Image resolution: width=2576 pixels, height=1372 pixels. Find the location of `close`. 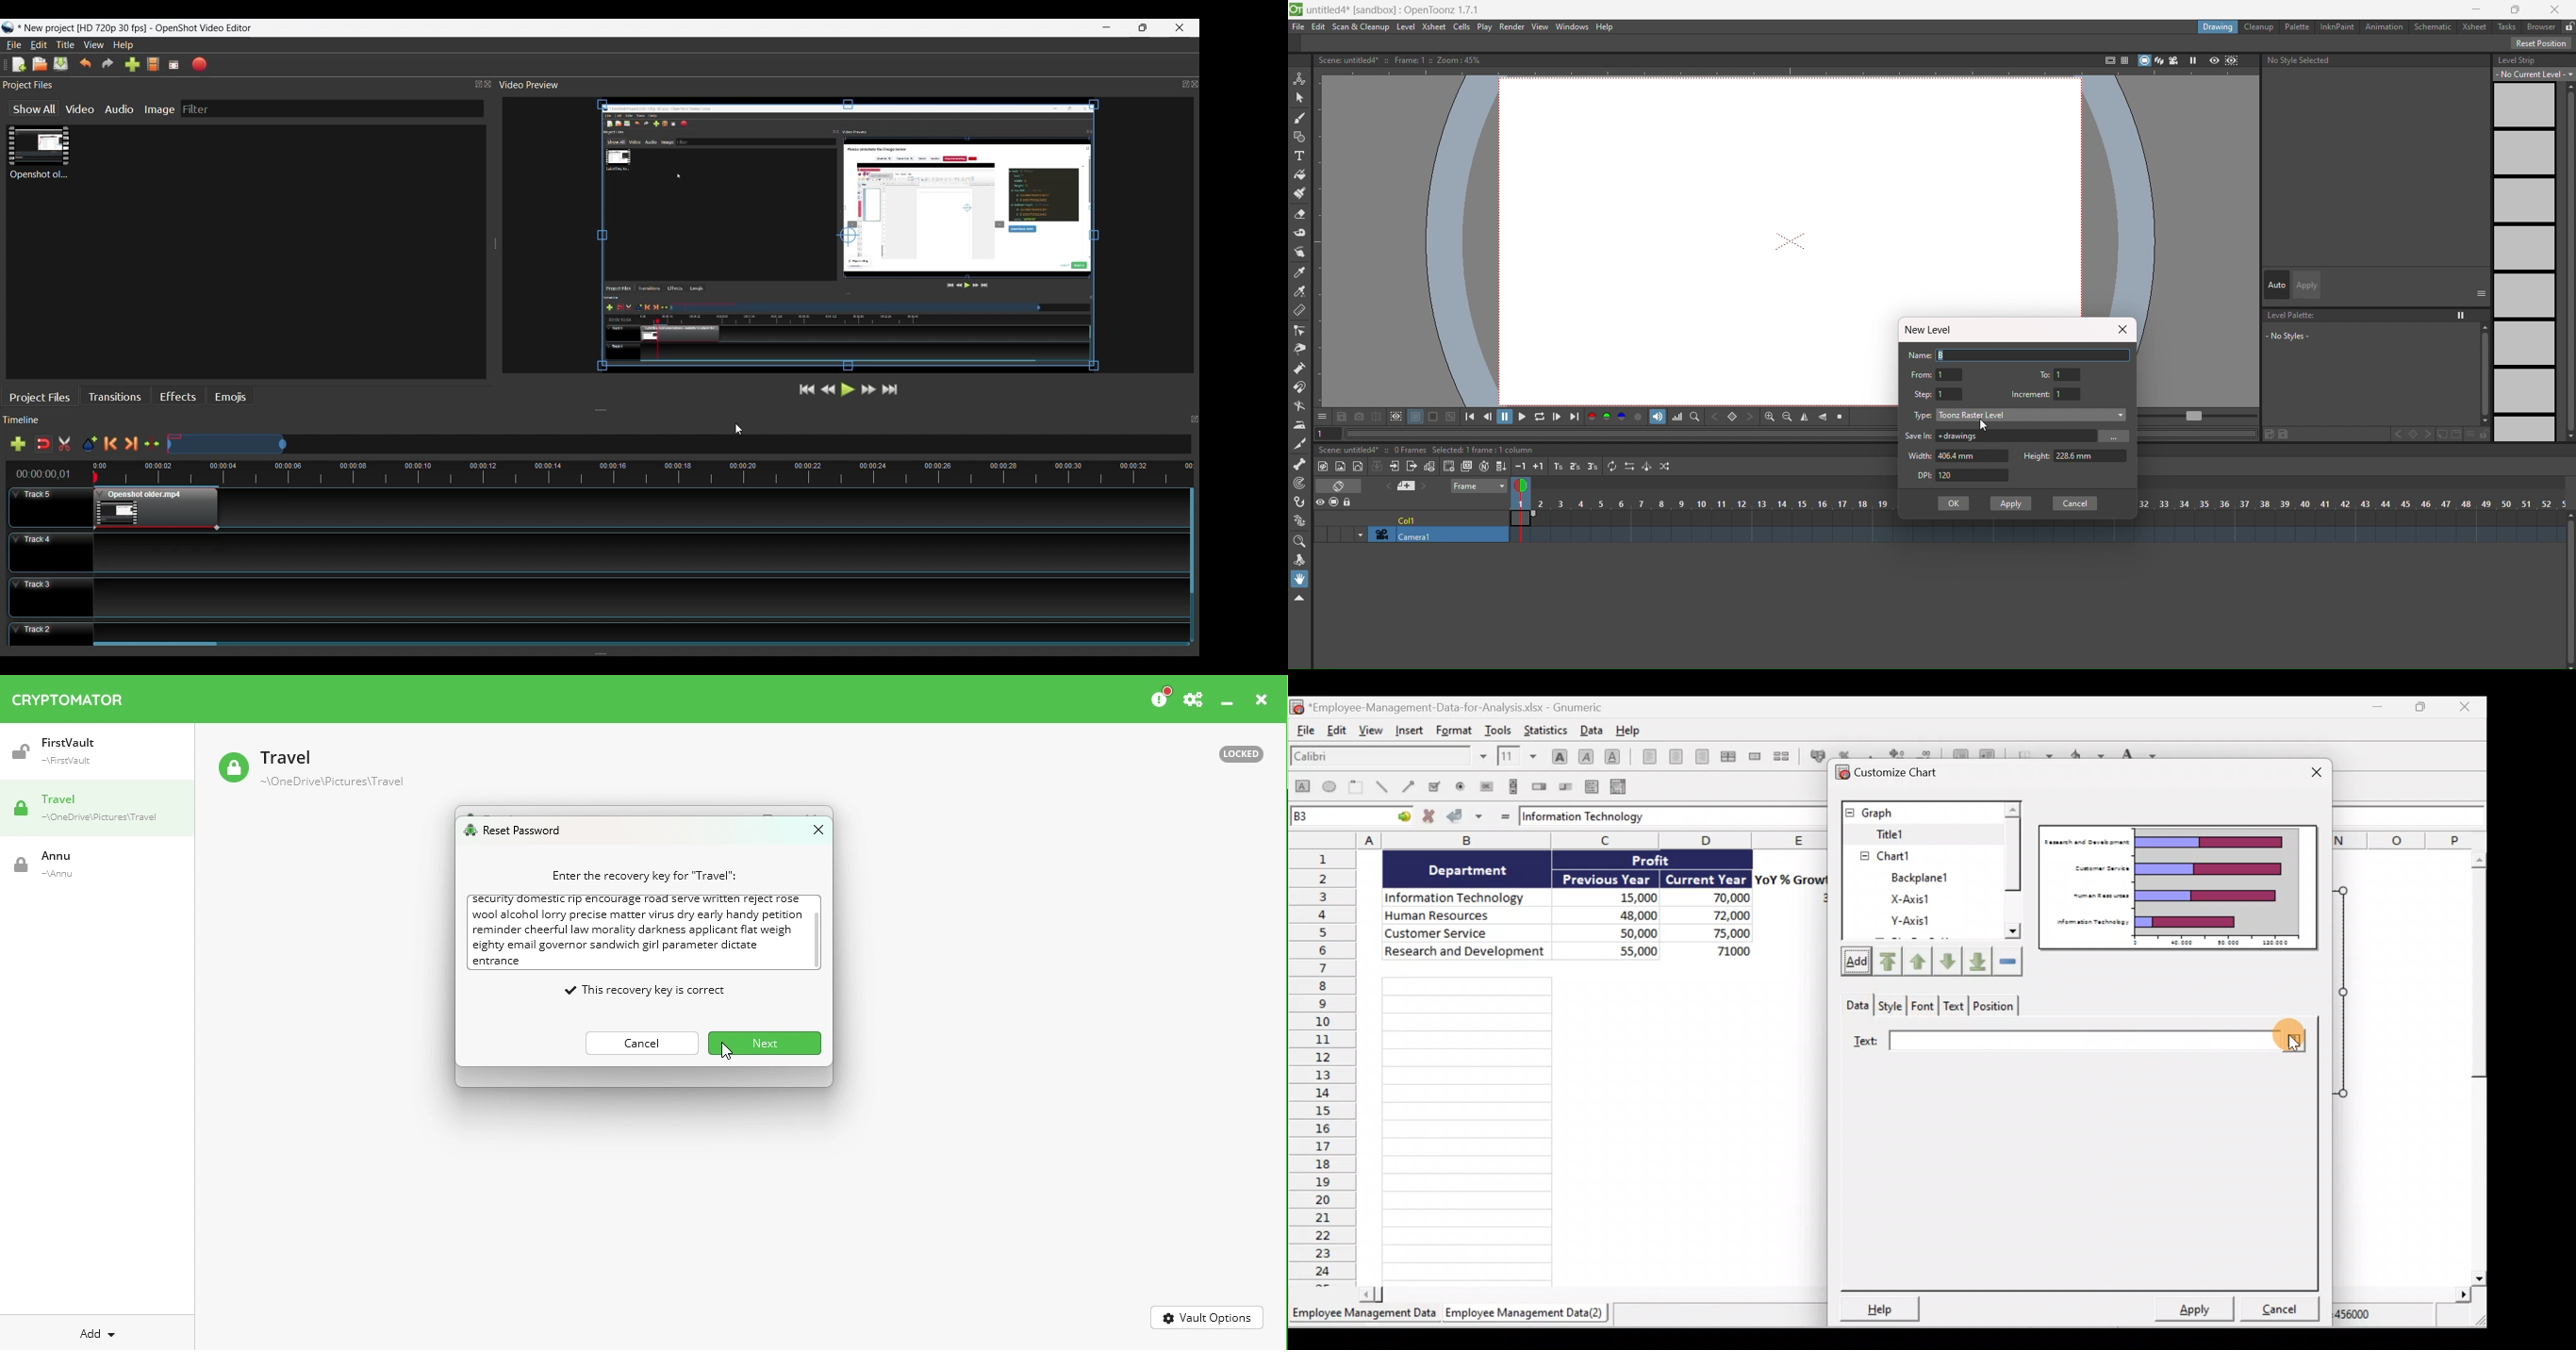

close is located at coordinates (2121, 329).